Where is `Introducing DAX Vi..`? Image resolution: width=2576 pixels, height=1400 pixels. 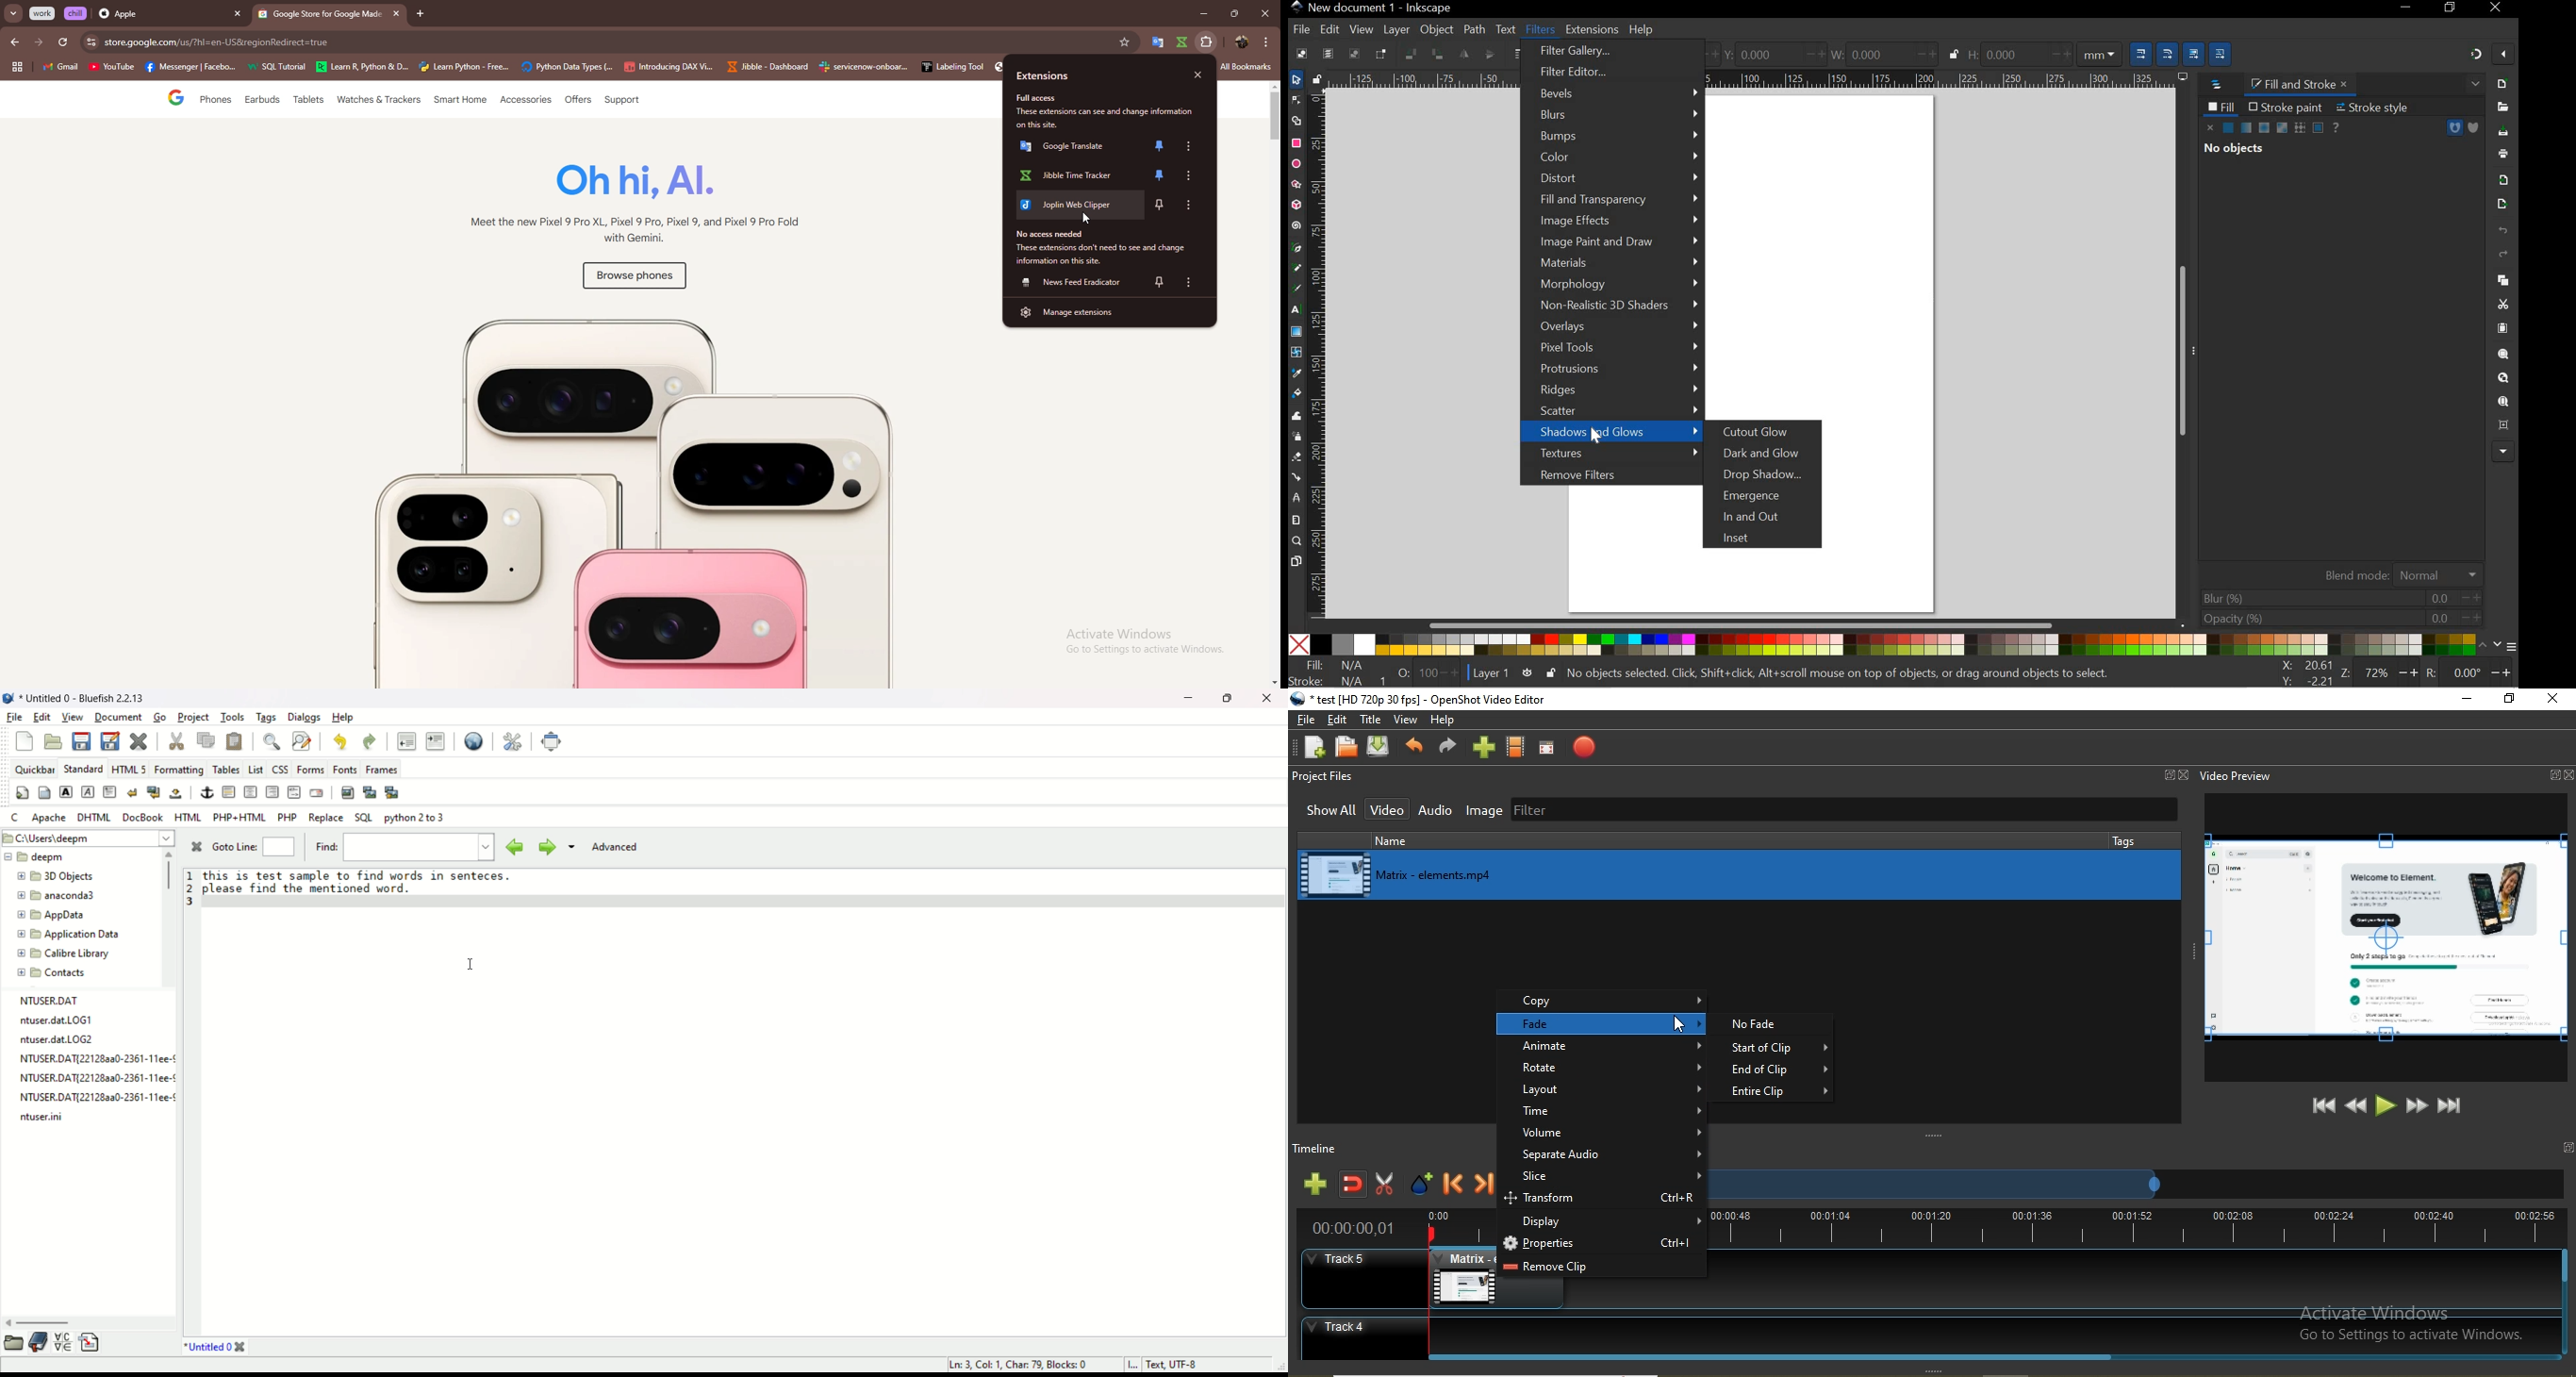 Introducing DAX Vi.. is located at coordinates (669, 67).